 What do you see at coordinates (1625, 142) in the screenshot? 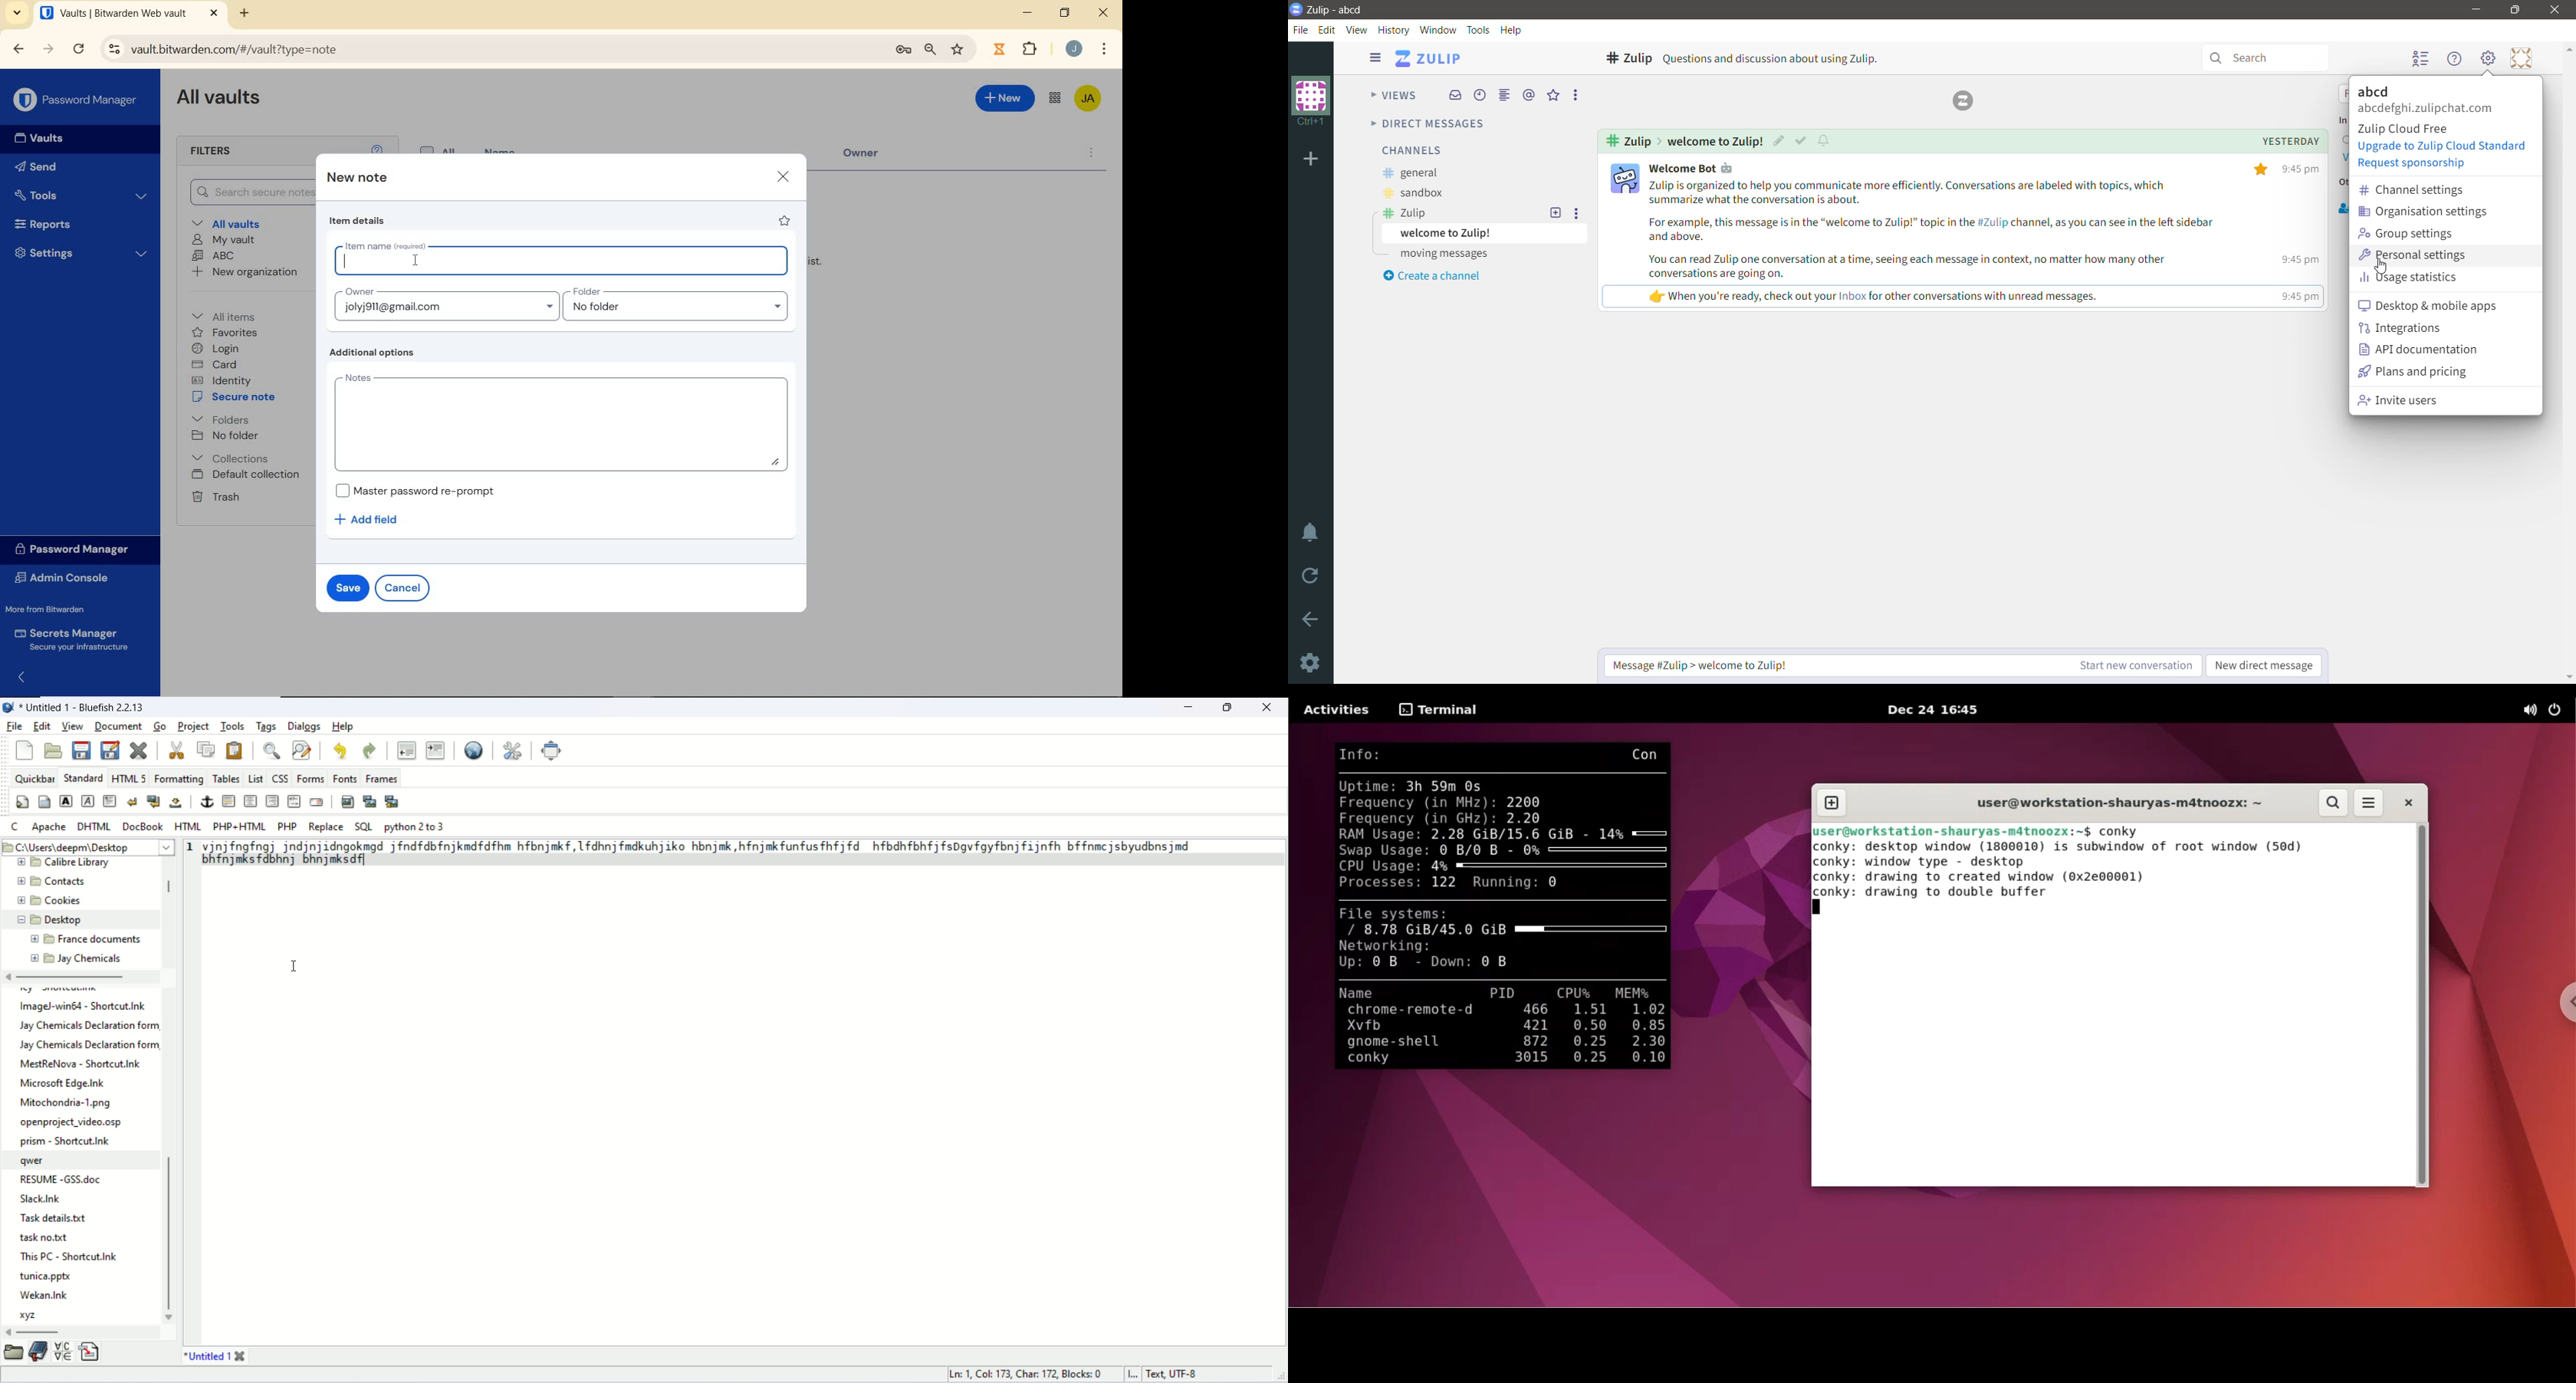
I see `Channel - Zulip` at bounding box center [1625, 142].